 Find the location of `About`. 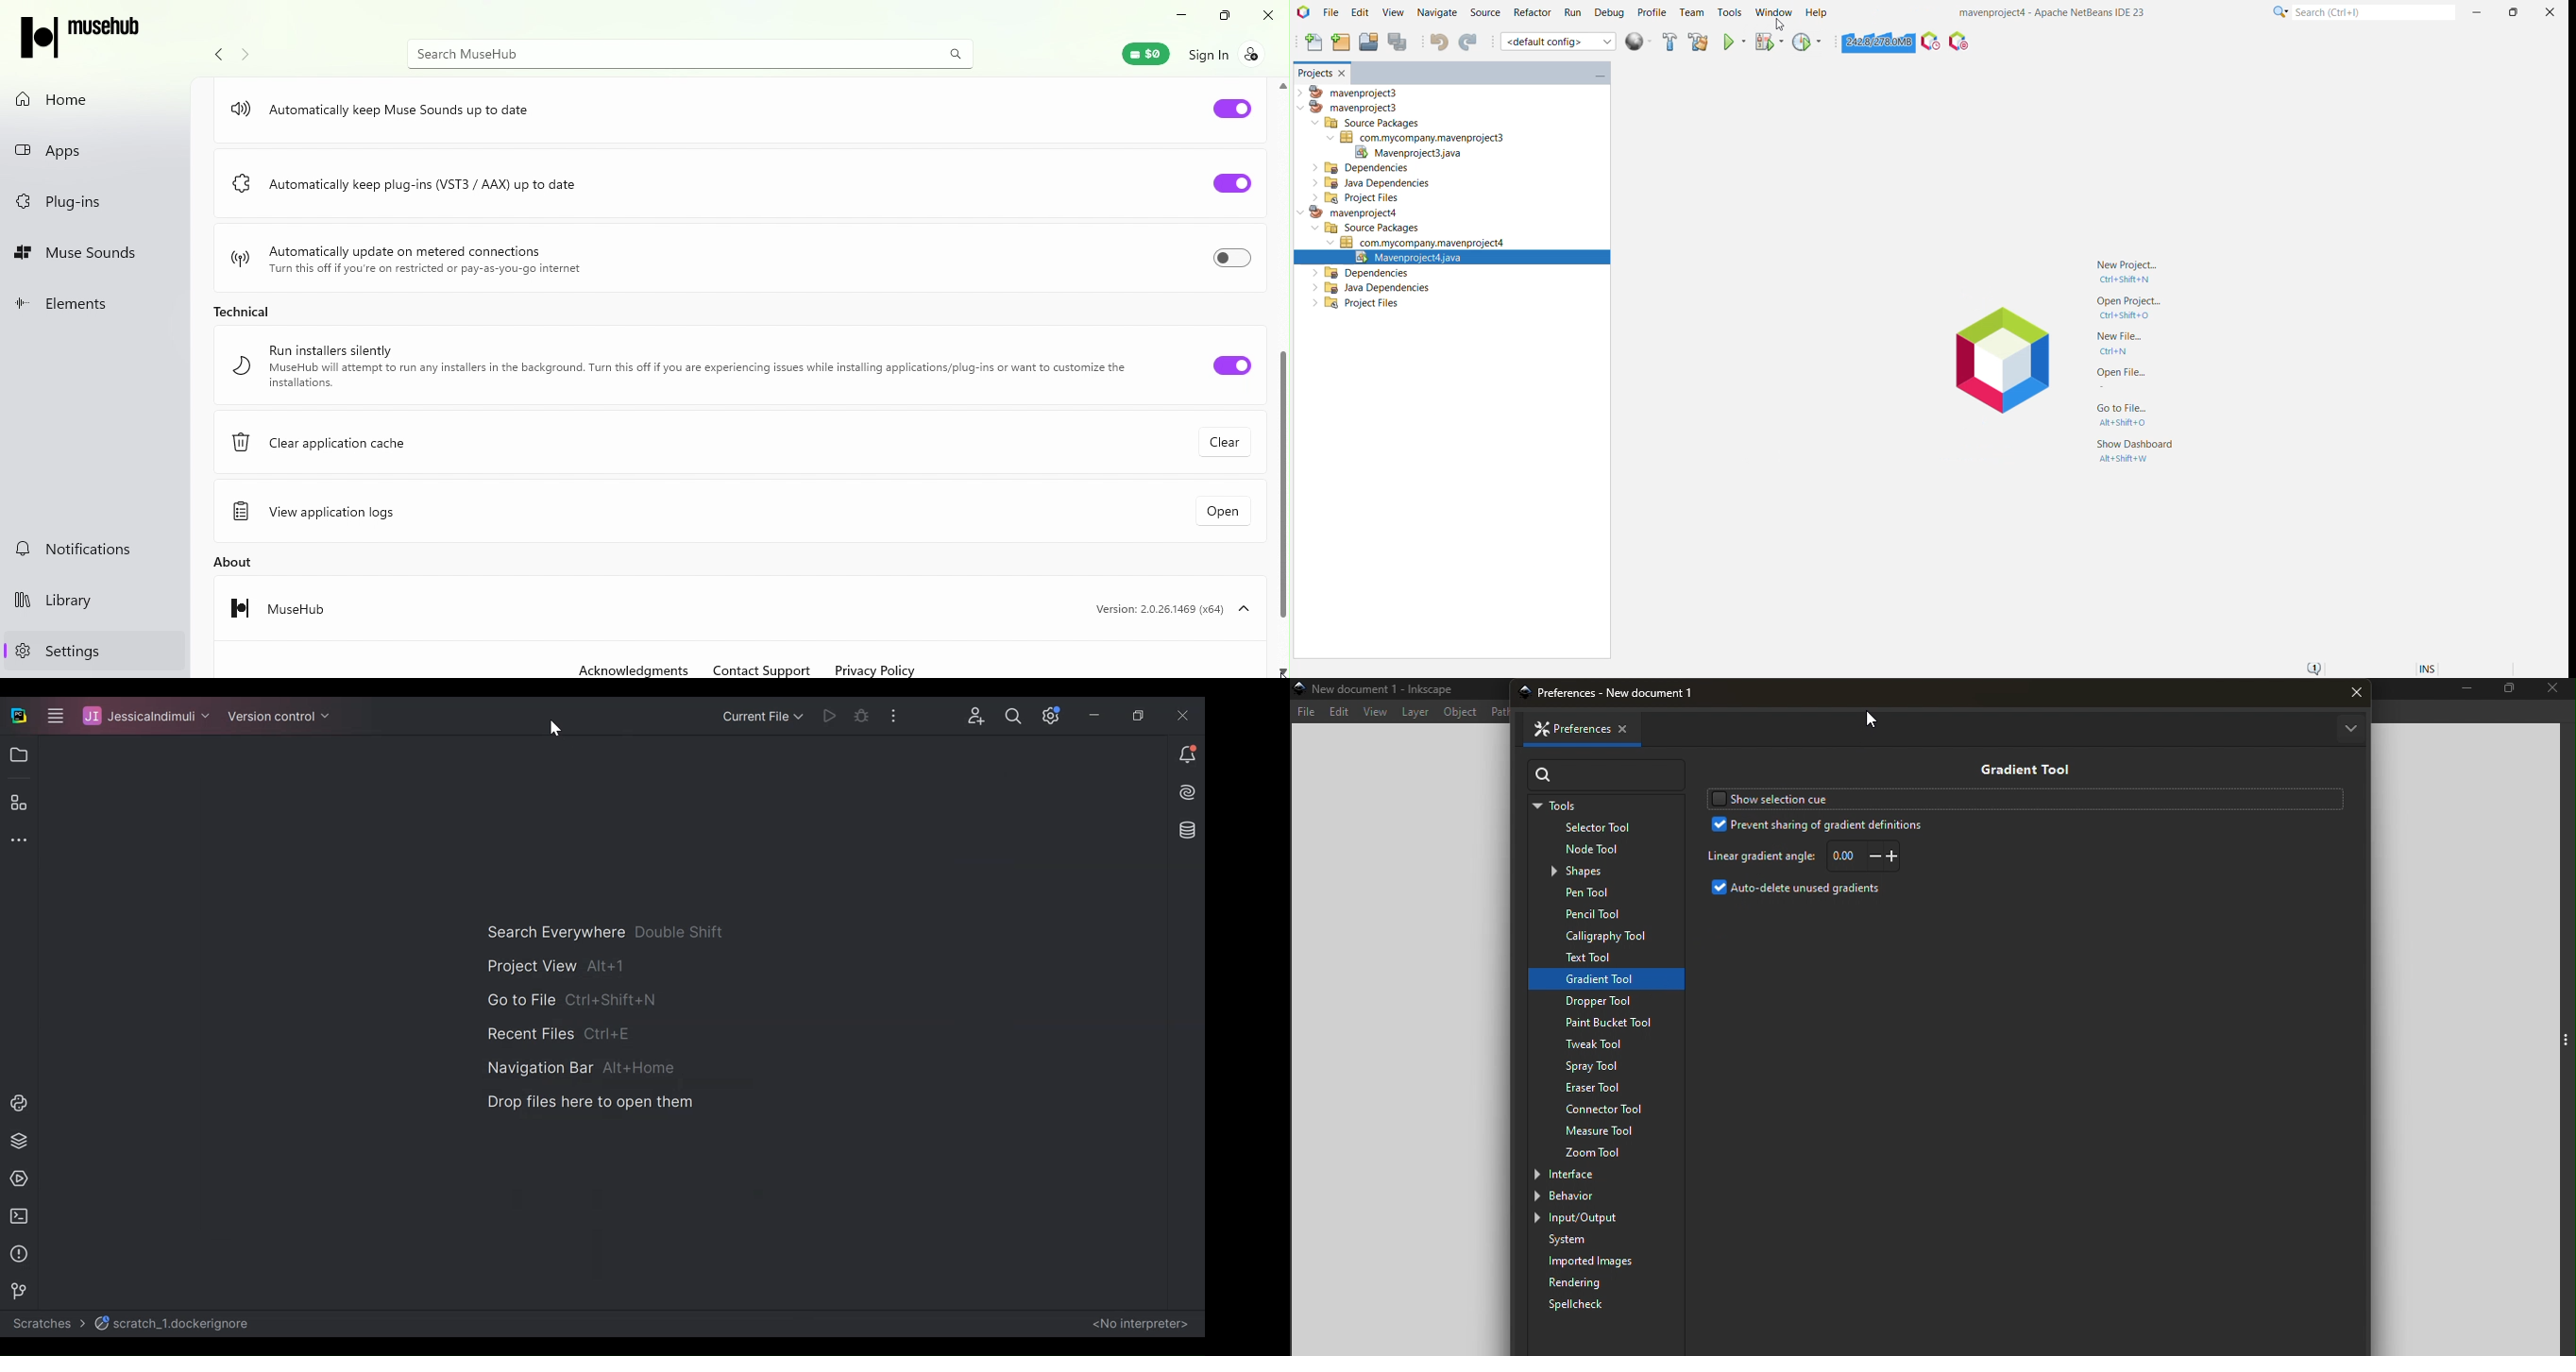

About is located at coordinates (237, 567).